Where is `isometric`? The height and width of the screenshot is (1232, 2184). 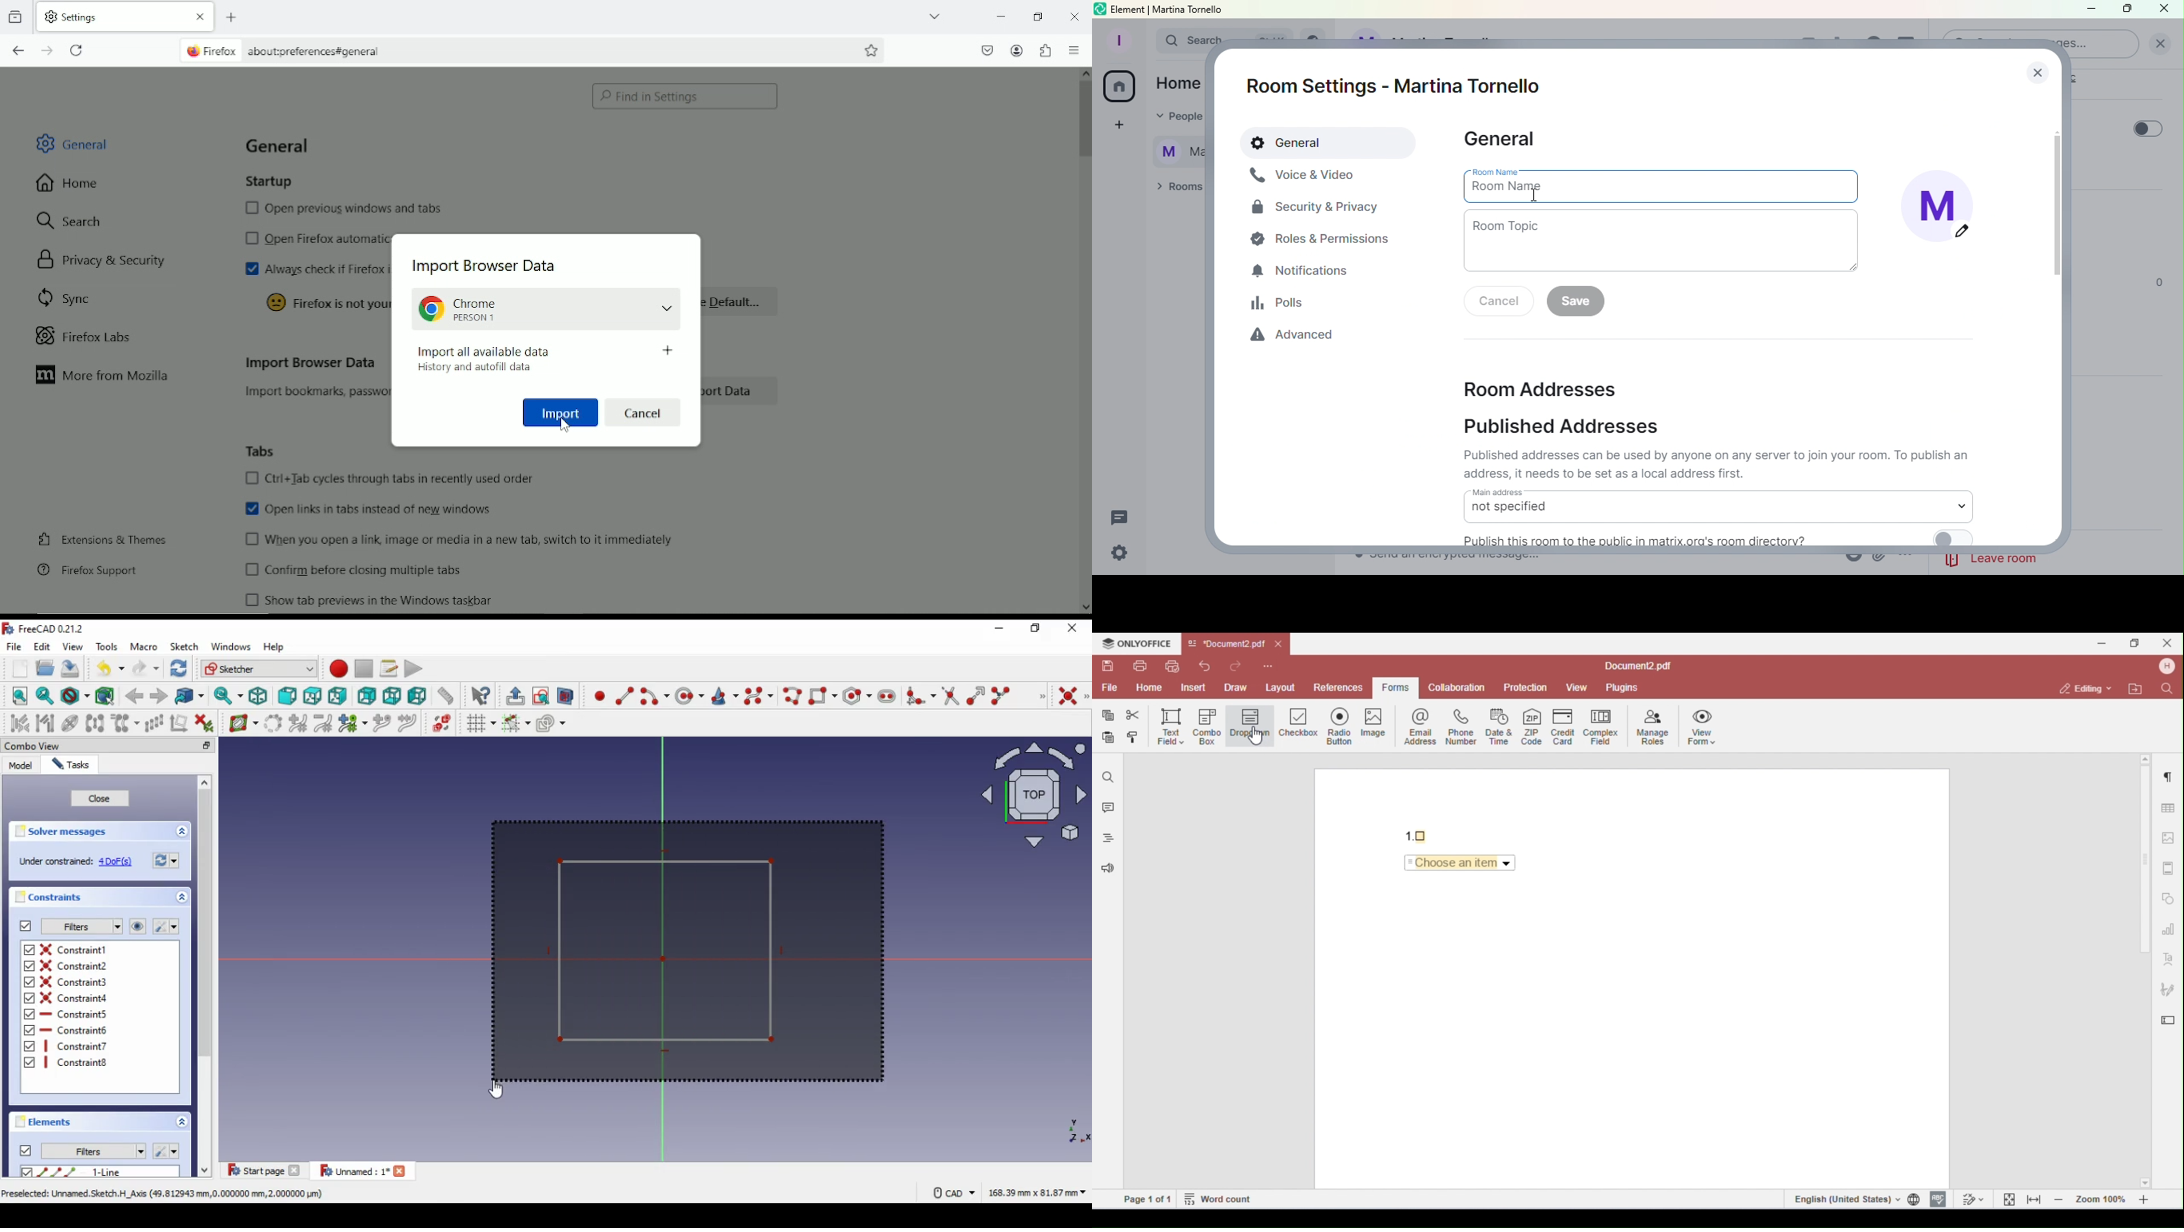 isometric is located at coordinates (258, 696).